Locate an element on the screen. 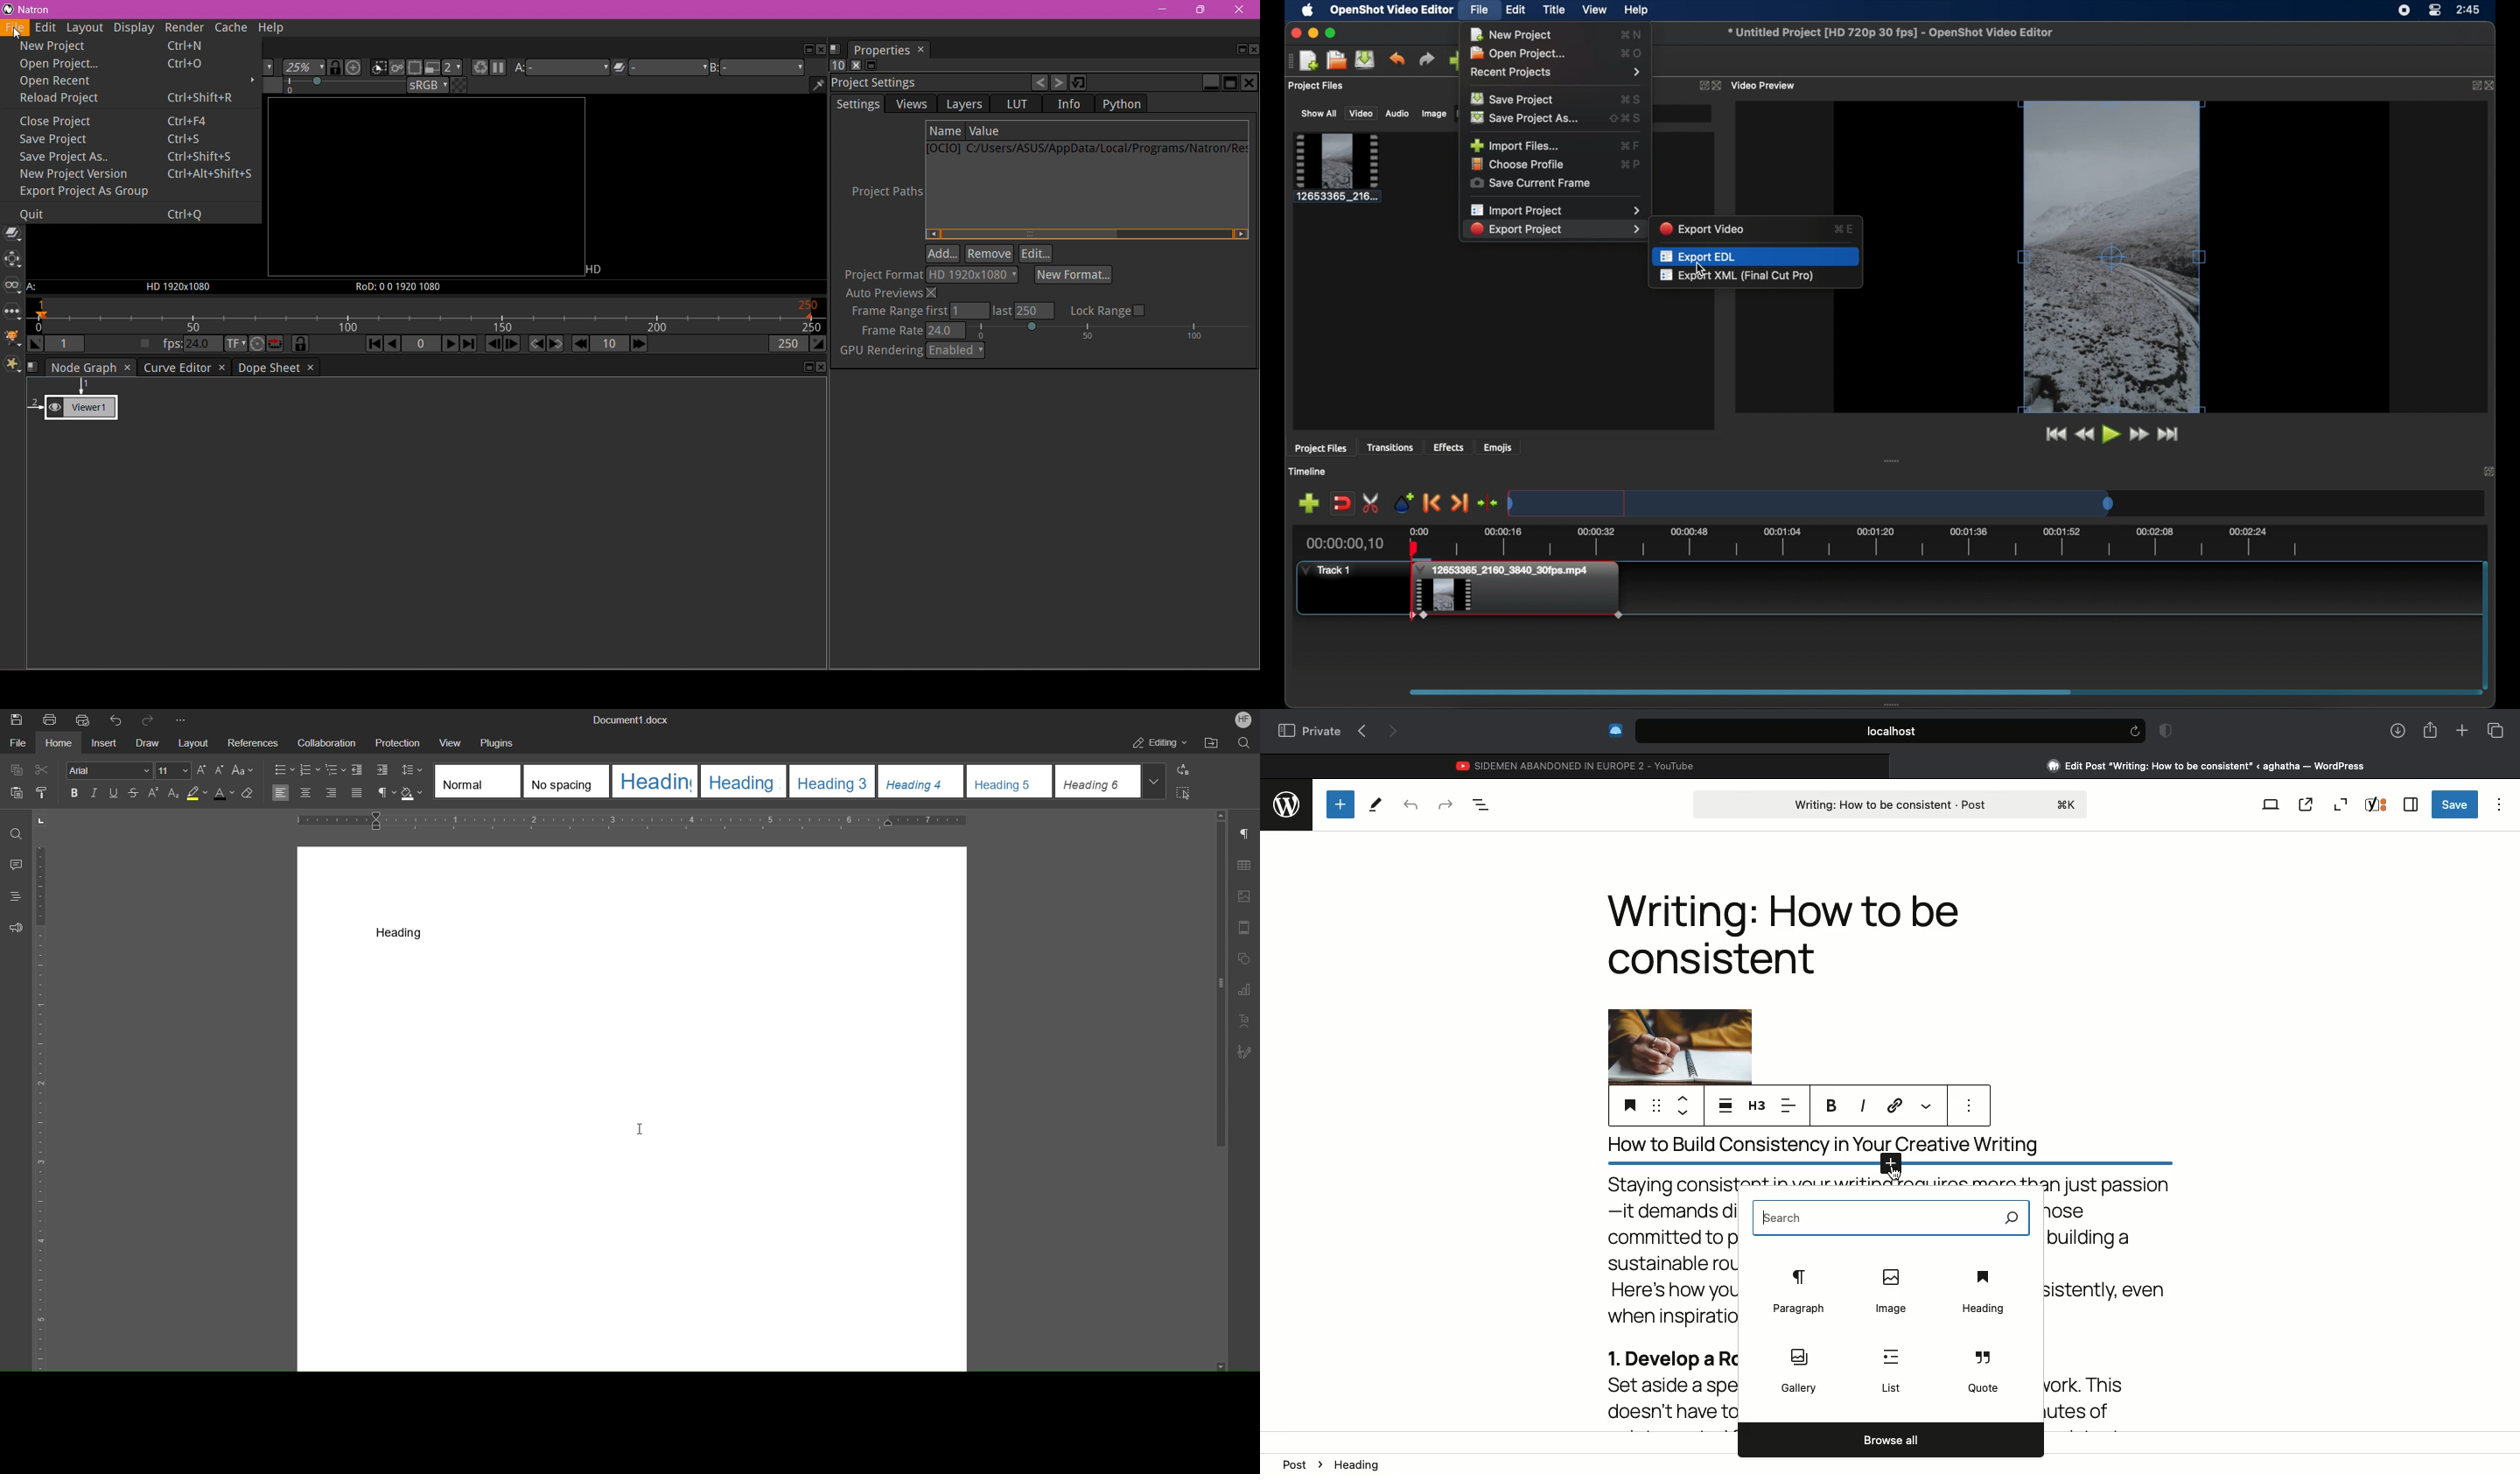 This screenshot has width=2520, height=1484. Collaboration is located at coordinates (327, 742).